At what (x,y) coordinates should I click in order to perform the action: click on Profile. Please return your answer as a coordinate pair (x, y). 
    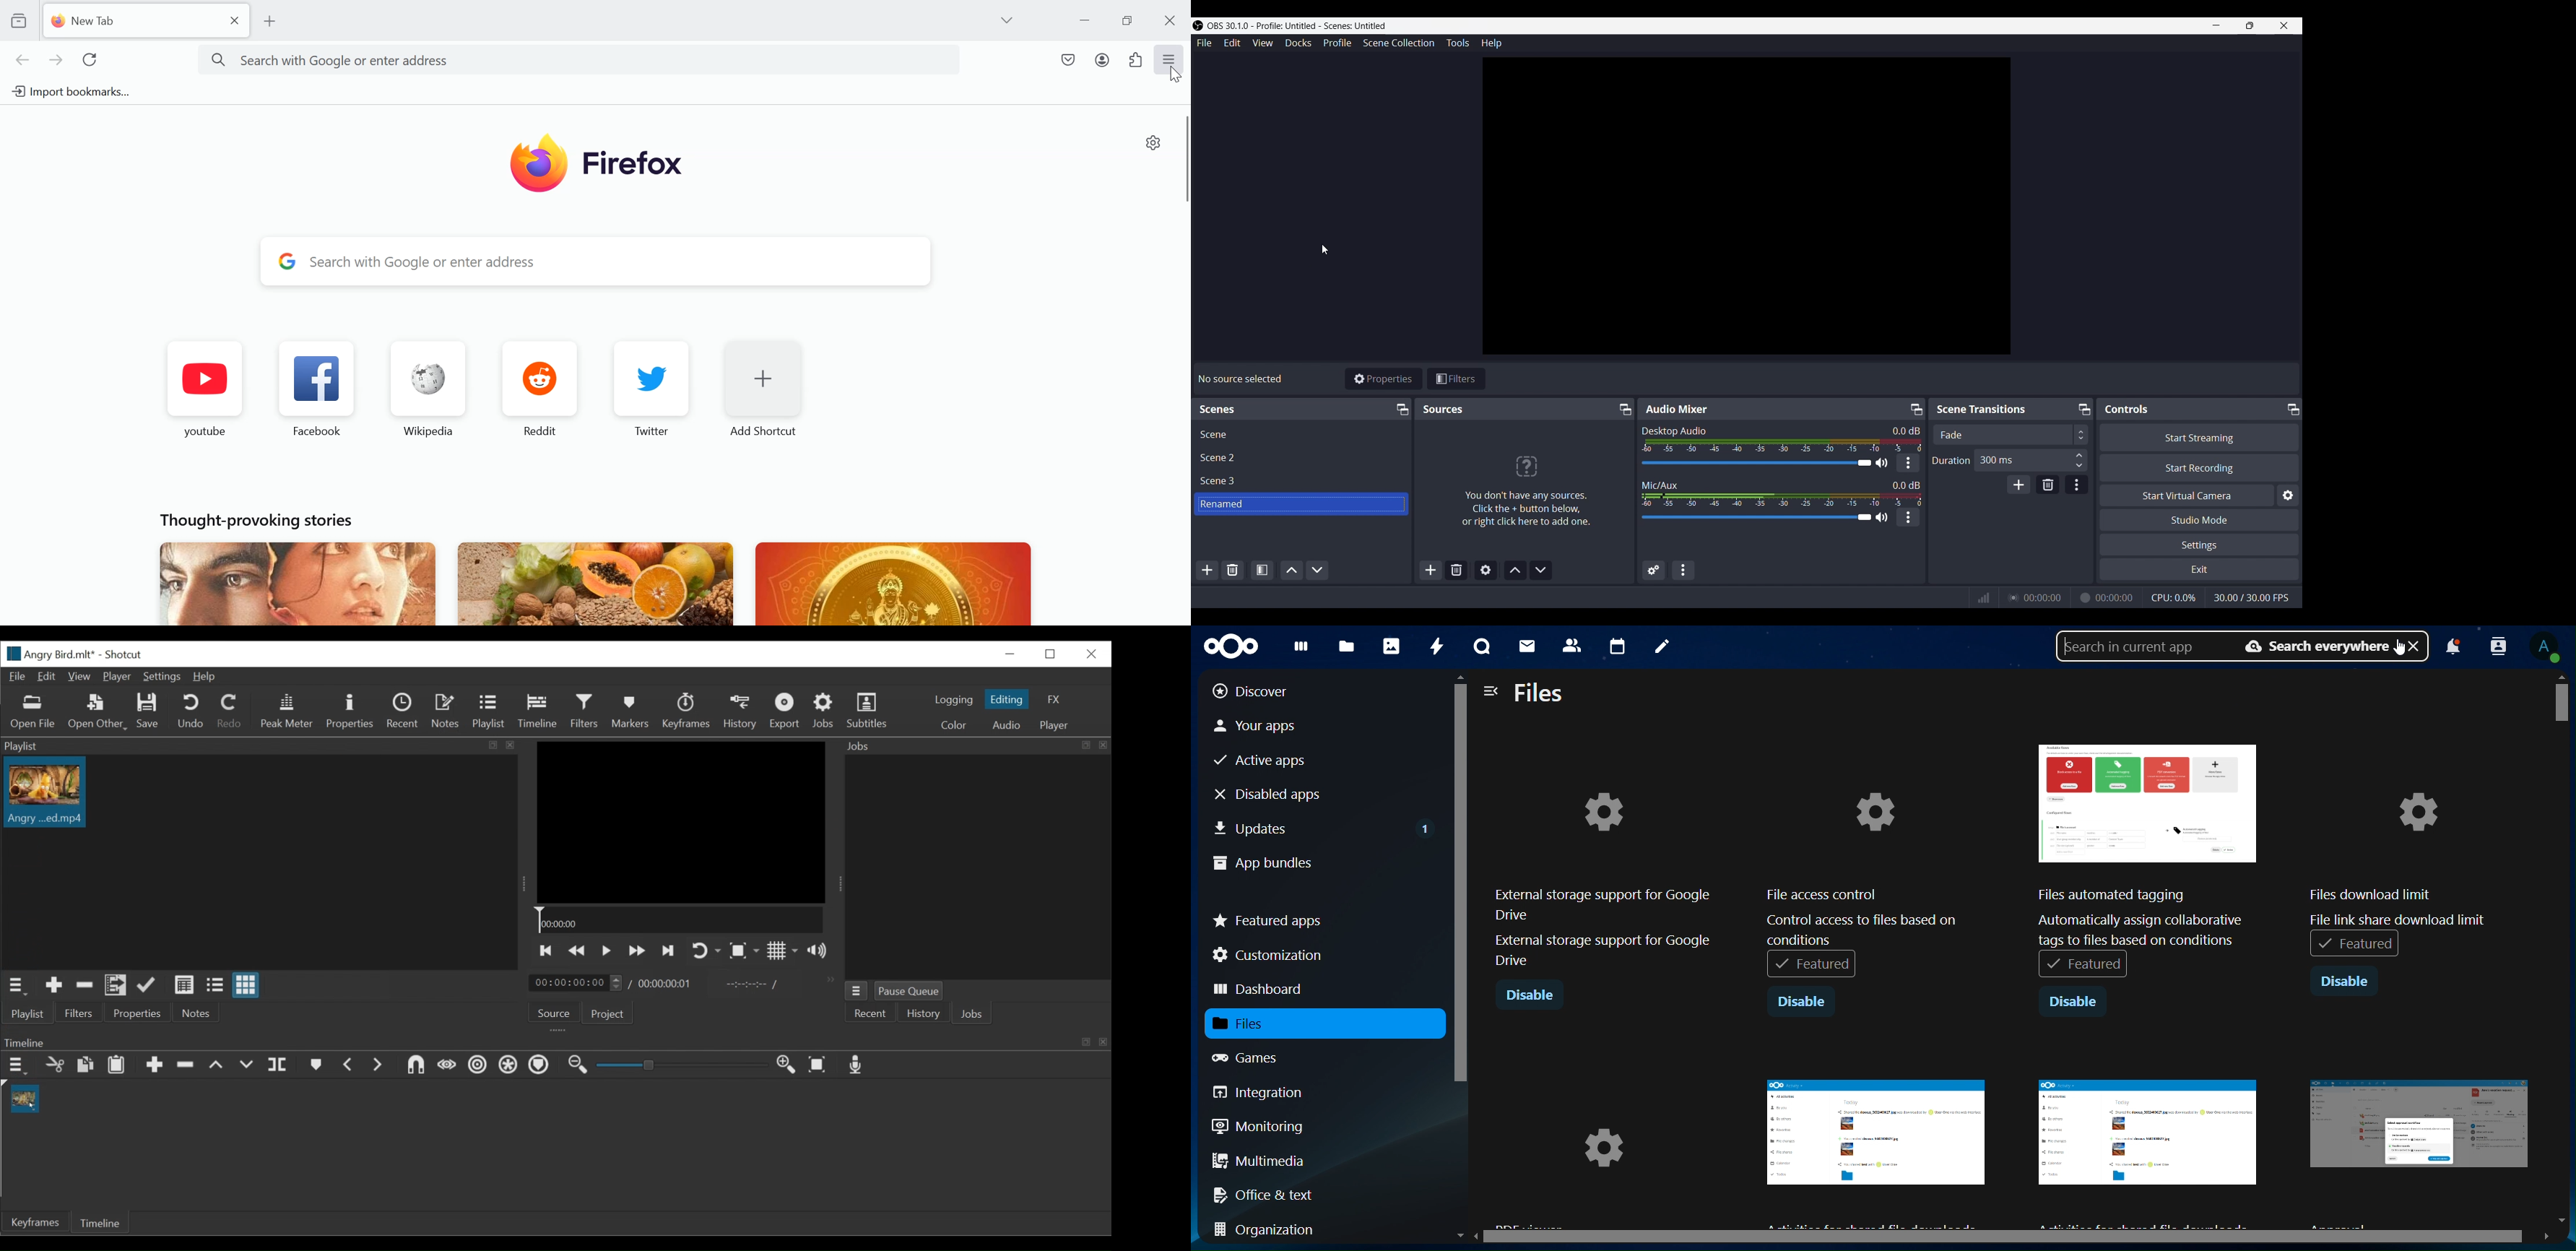
    Looking at the image, I should click on (1339, 42).